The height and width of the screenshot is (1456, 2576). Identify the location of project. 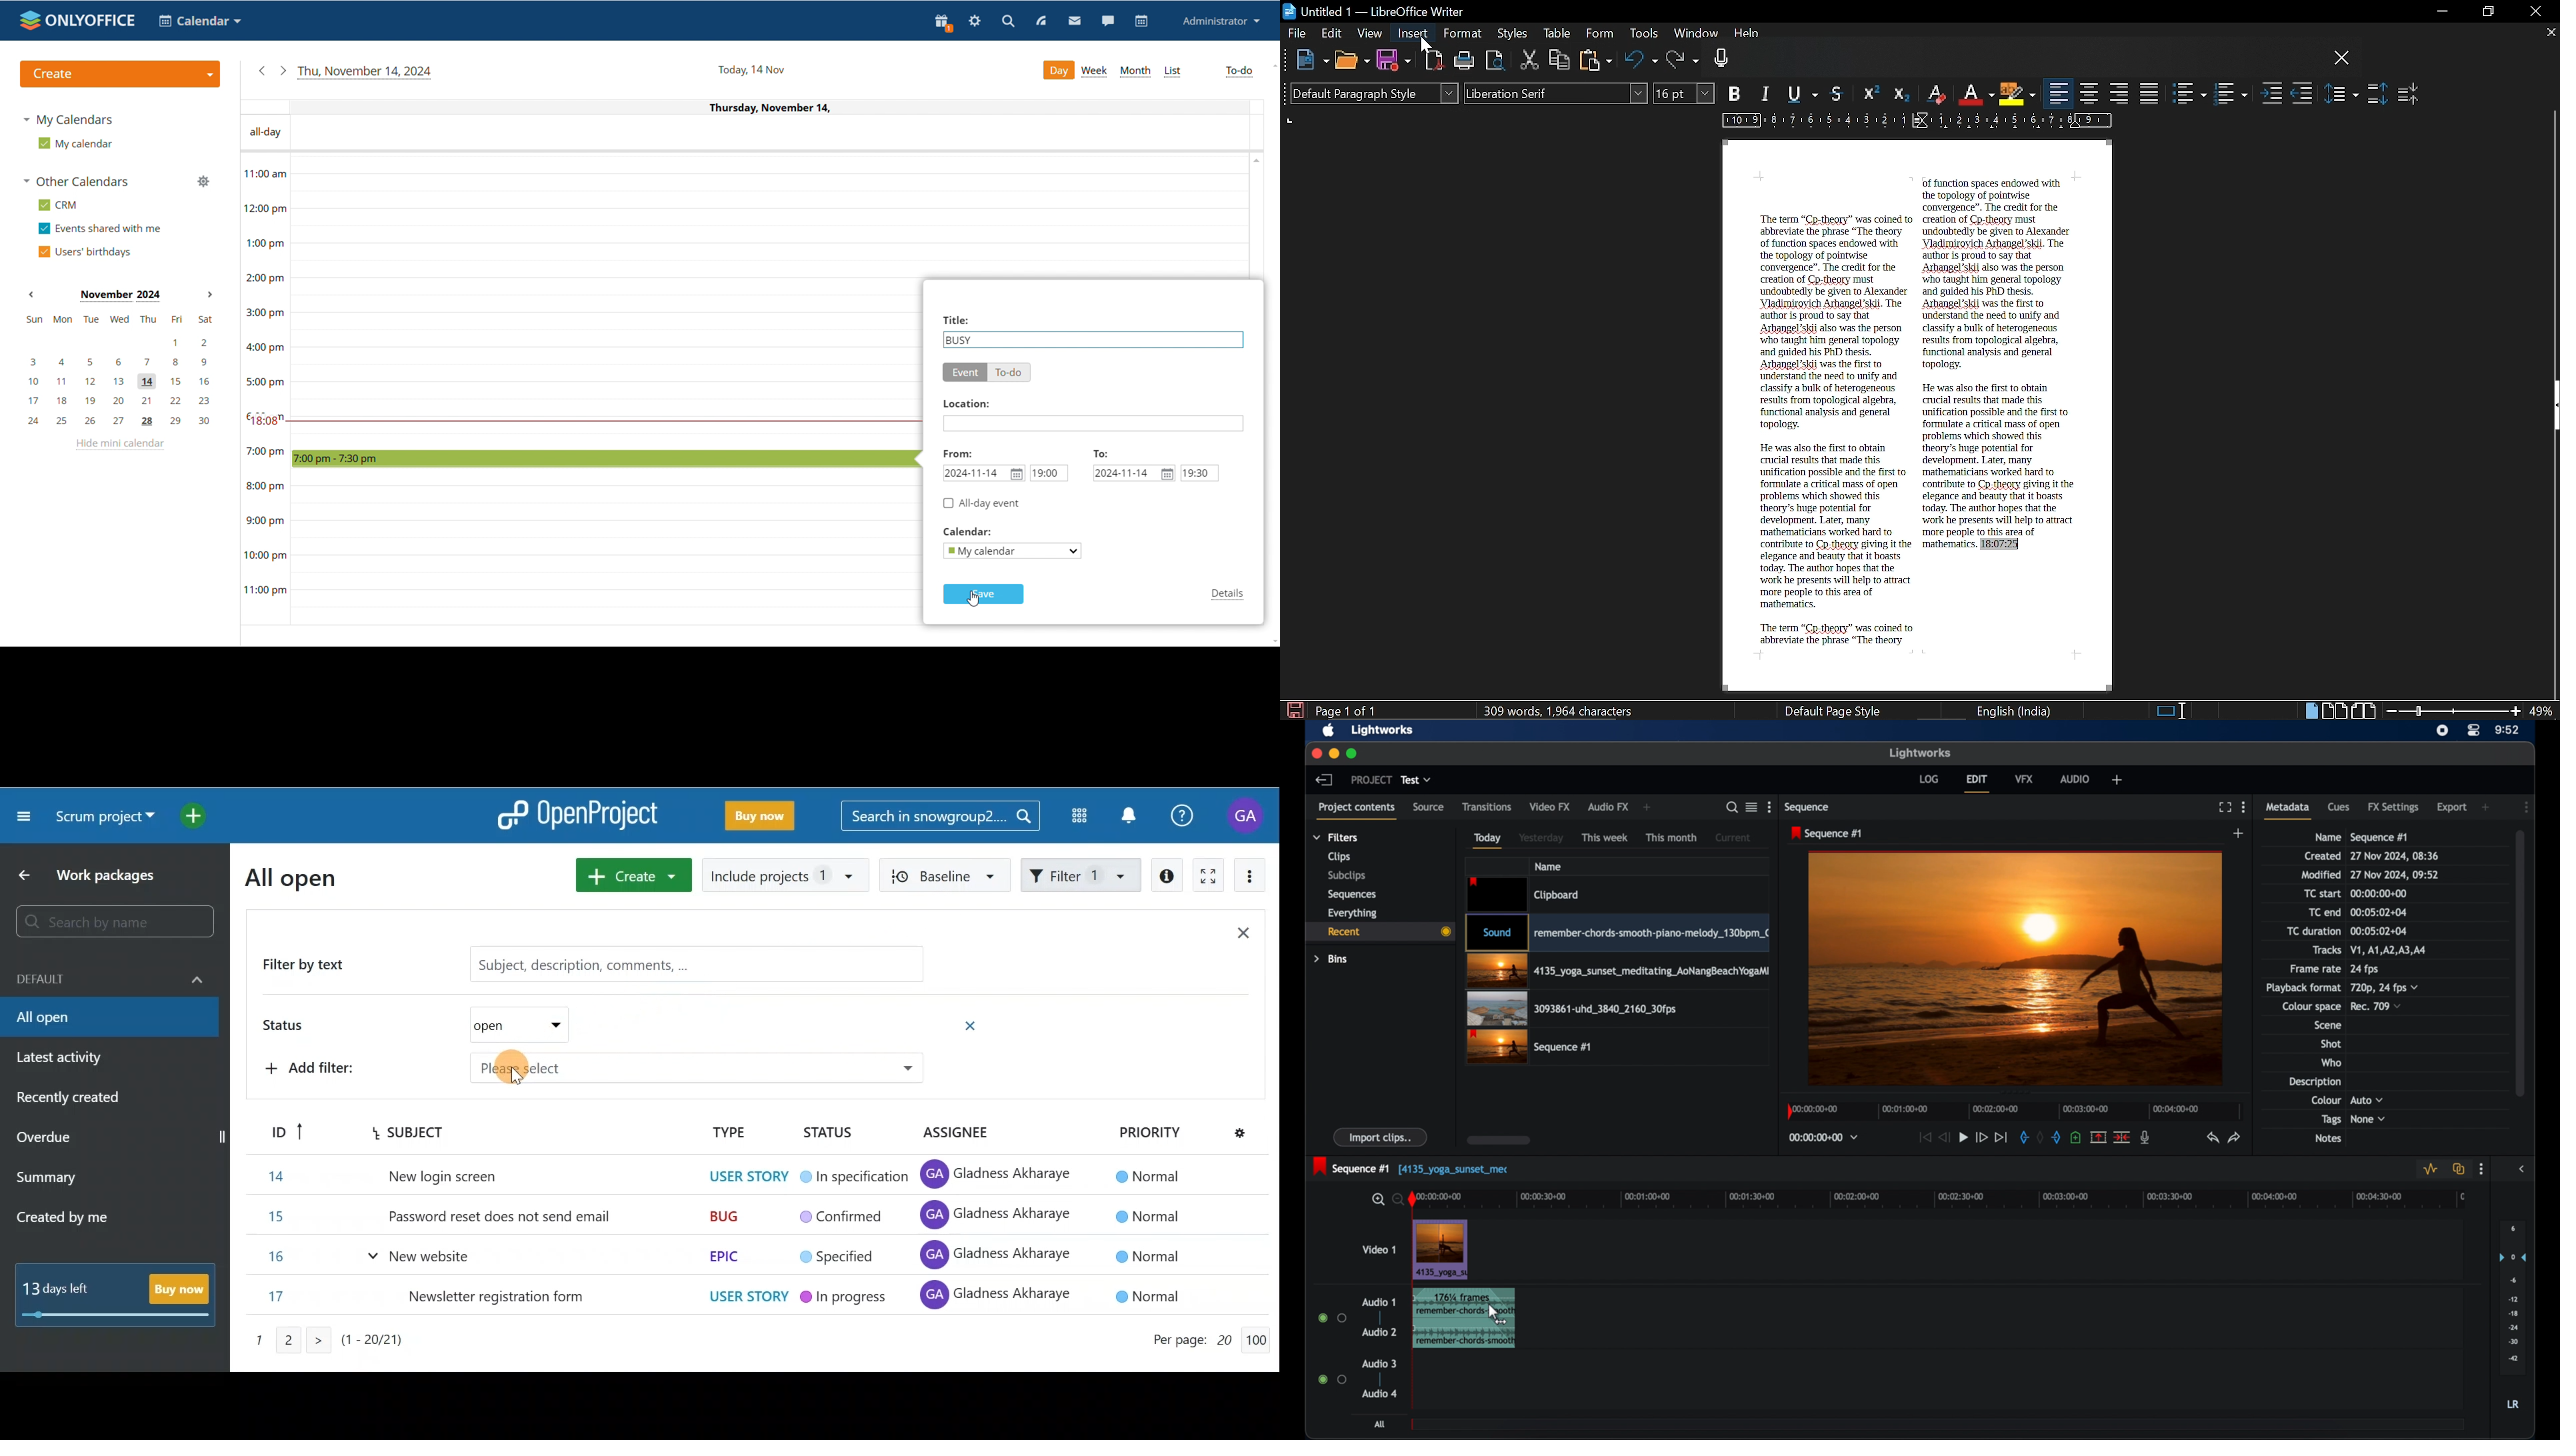
(1371, 779).